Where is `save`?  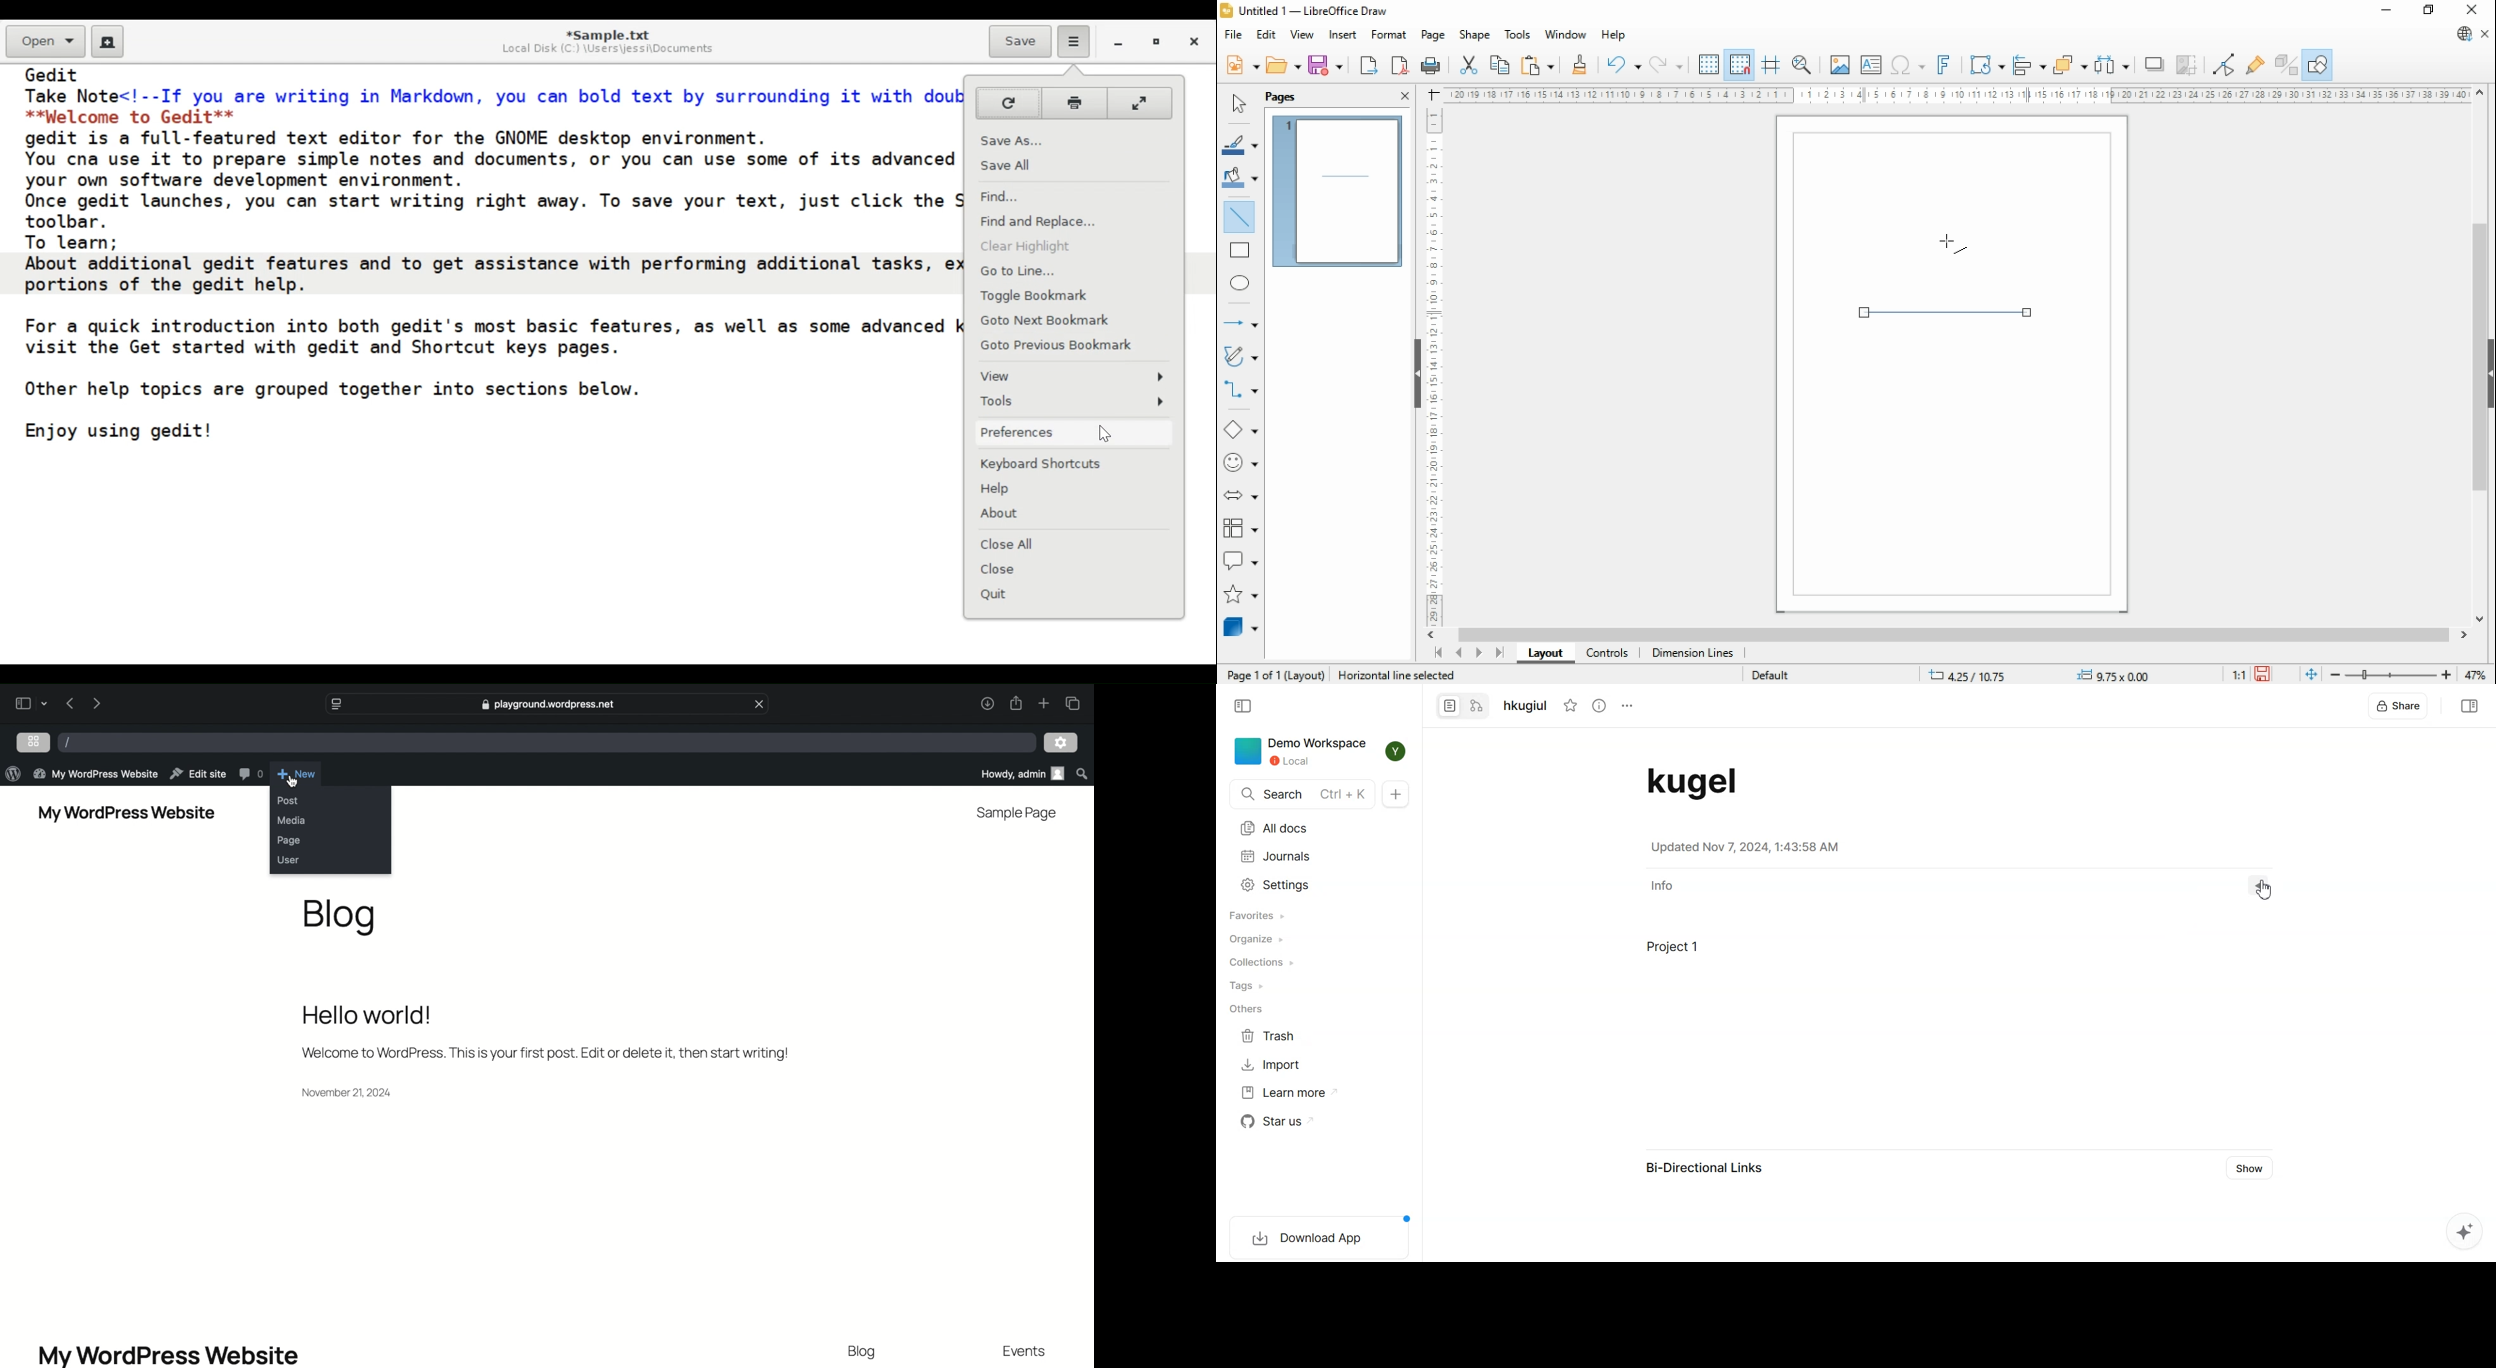
save is located at coordinates (1327, 65).